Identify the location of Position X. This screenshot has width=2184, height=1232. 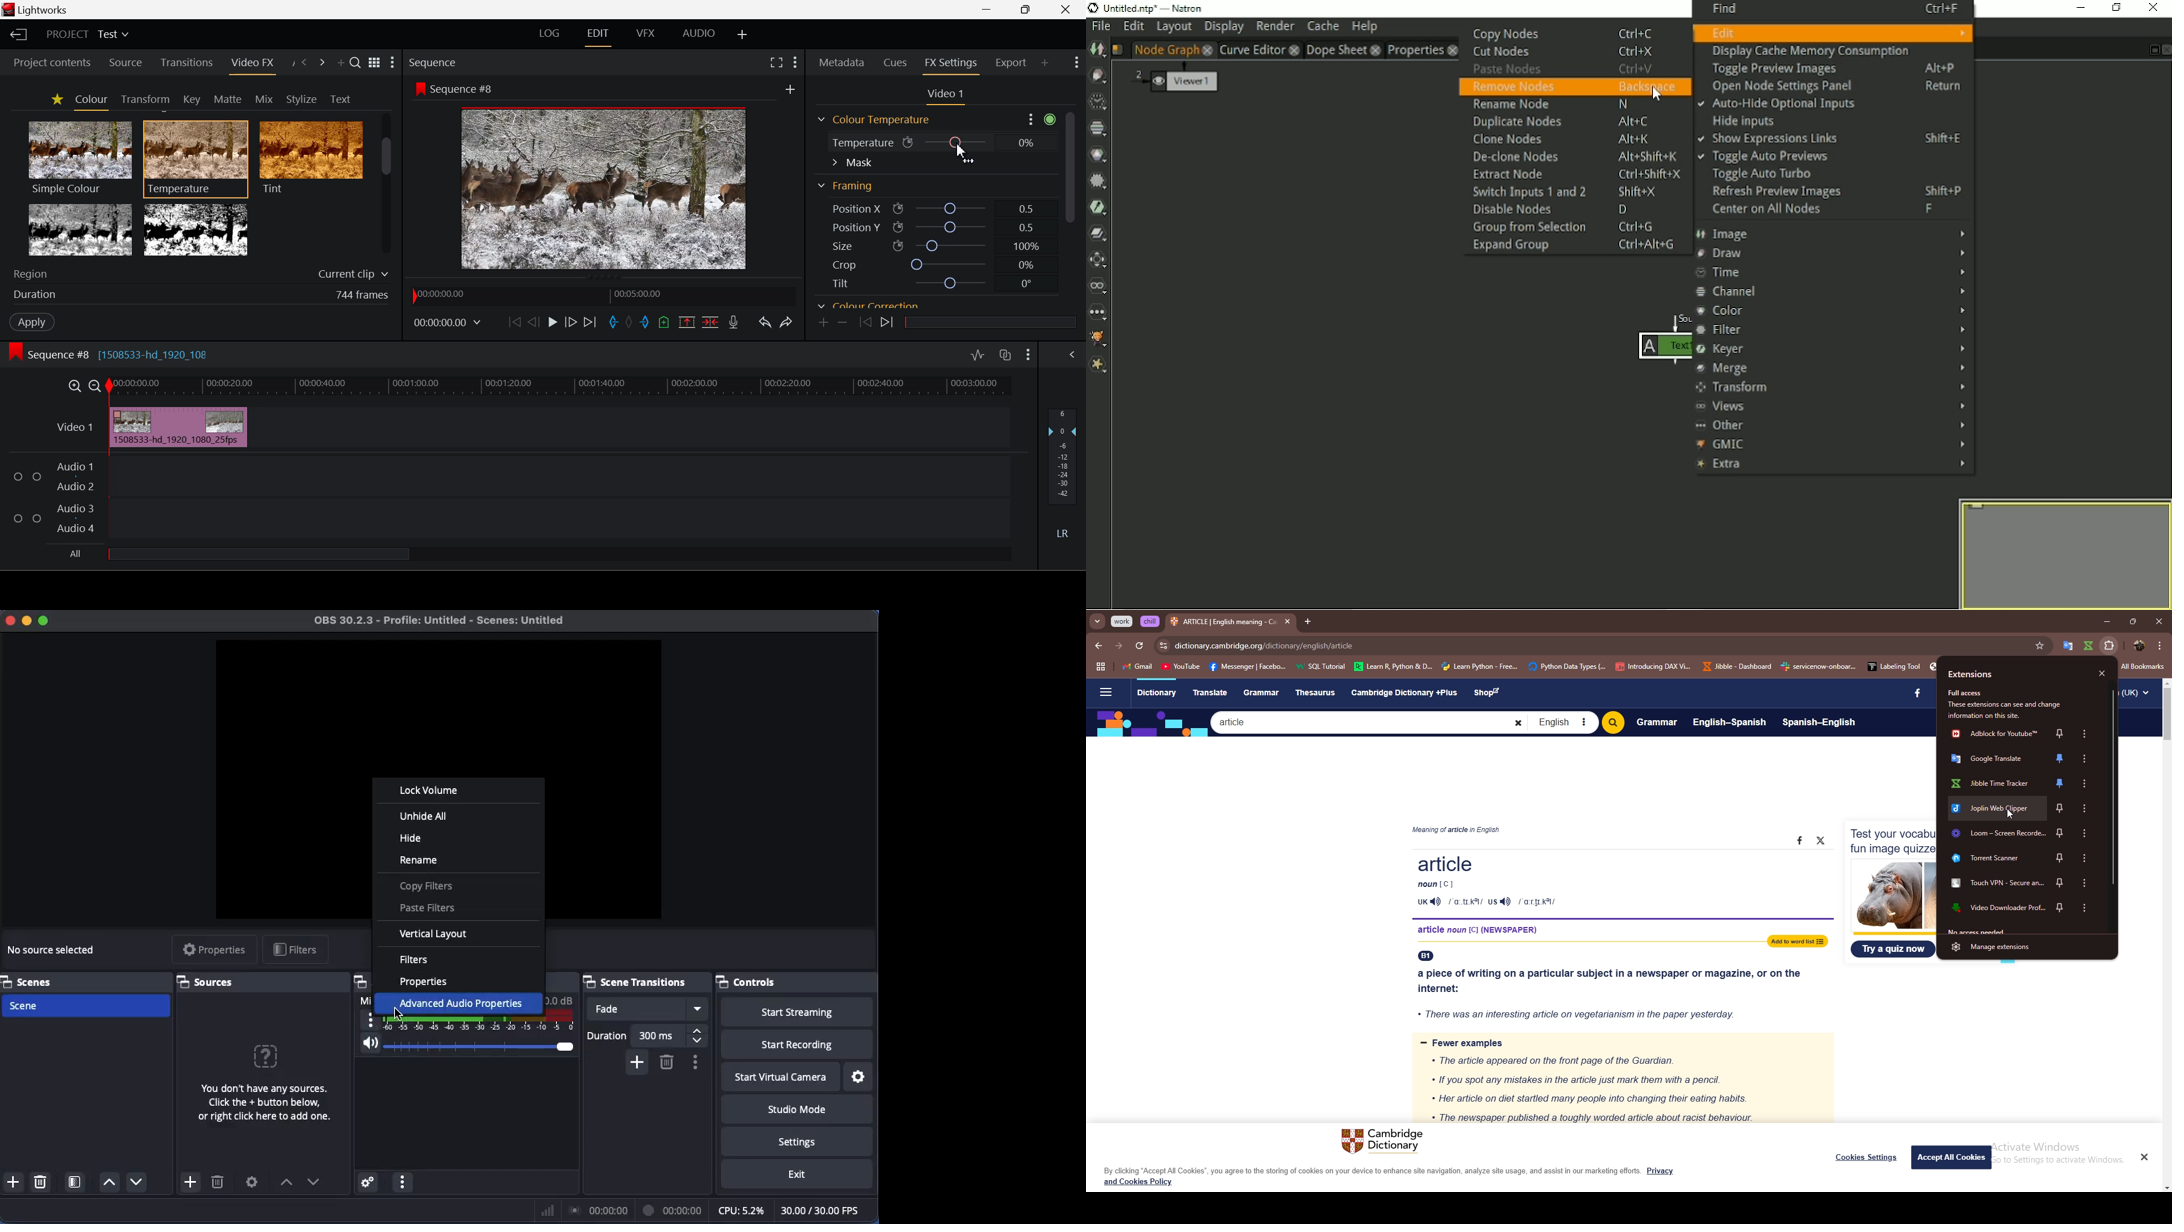
(850, 209).